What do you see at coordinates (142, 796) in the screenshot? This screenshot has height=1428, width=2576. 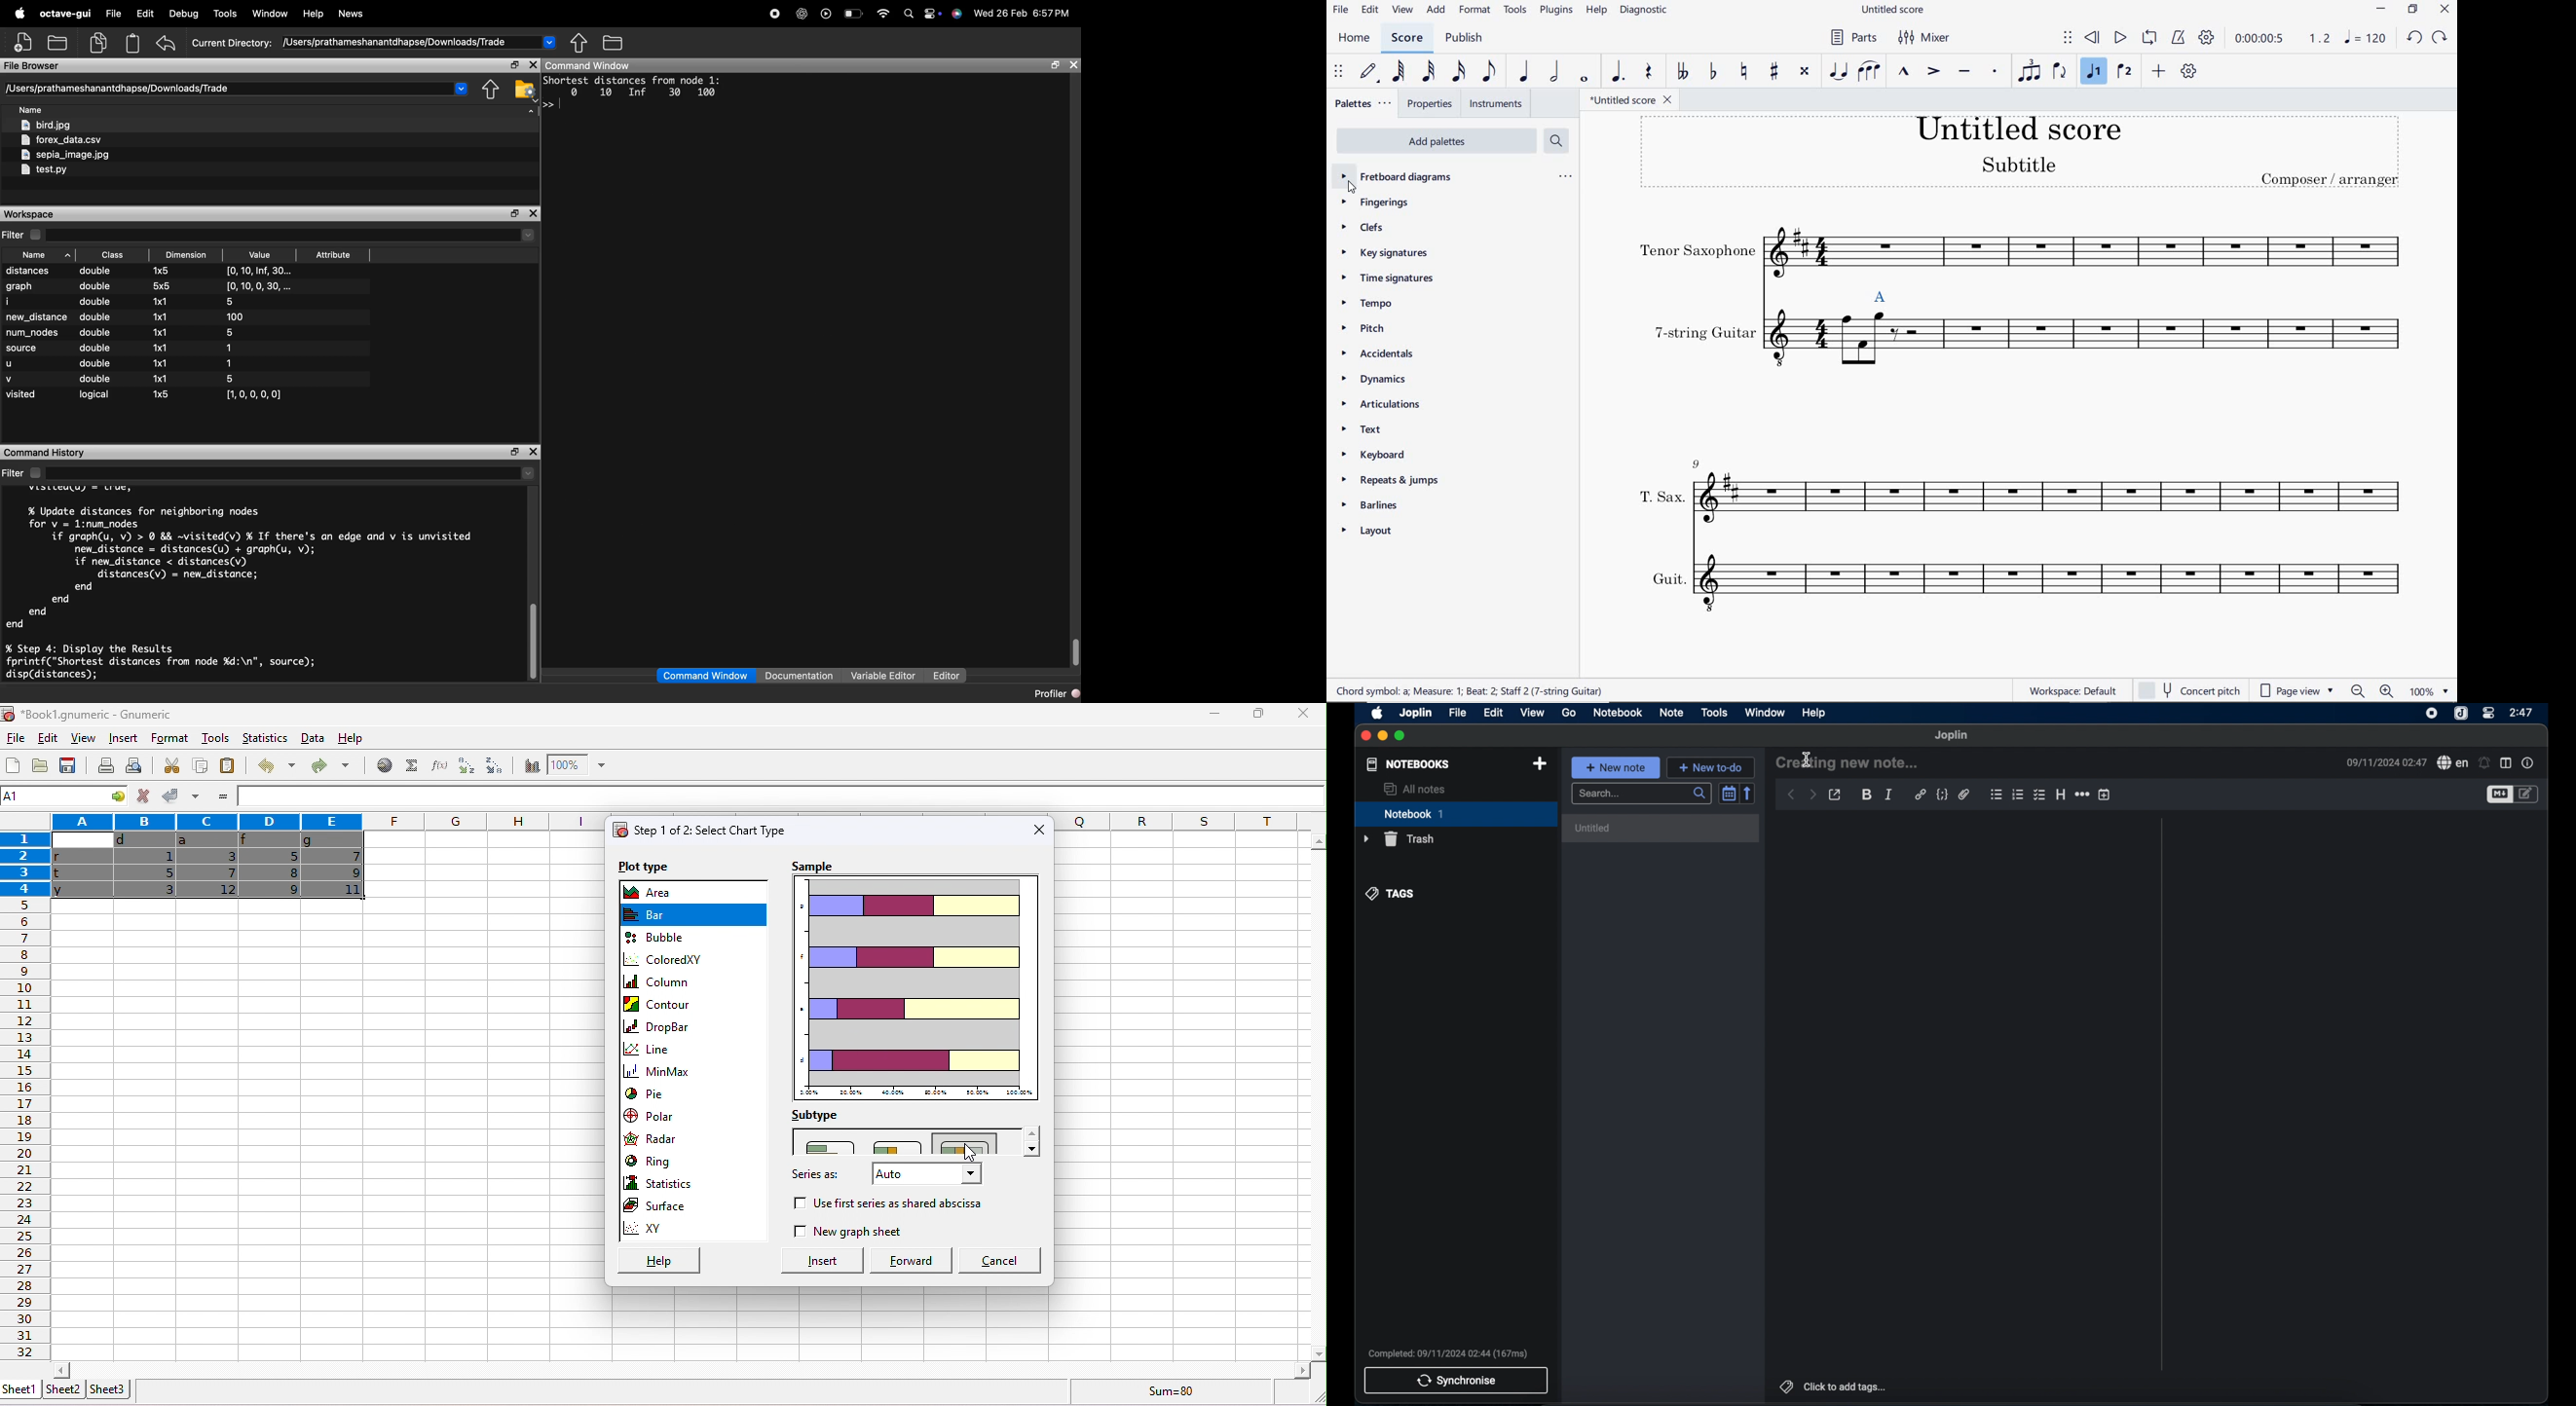 I see `reject` at bounding box center [142, 796].